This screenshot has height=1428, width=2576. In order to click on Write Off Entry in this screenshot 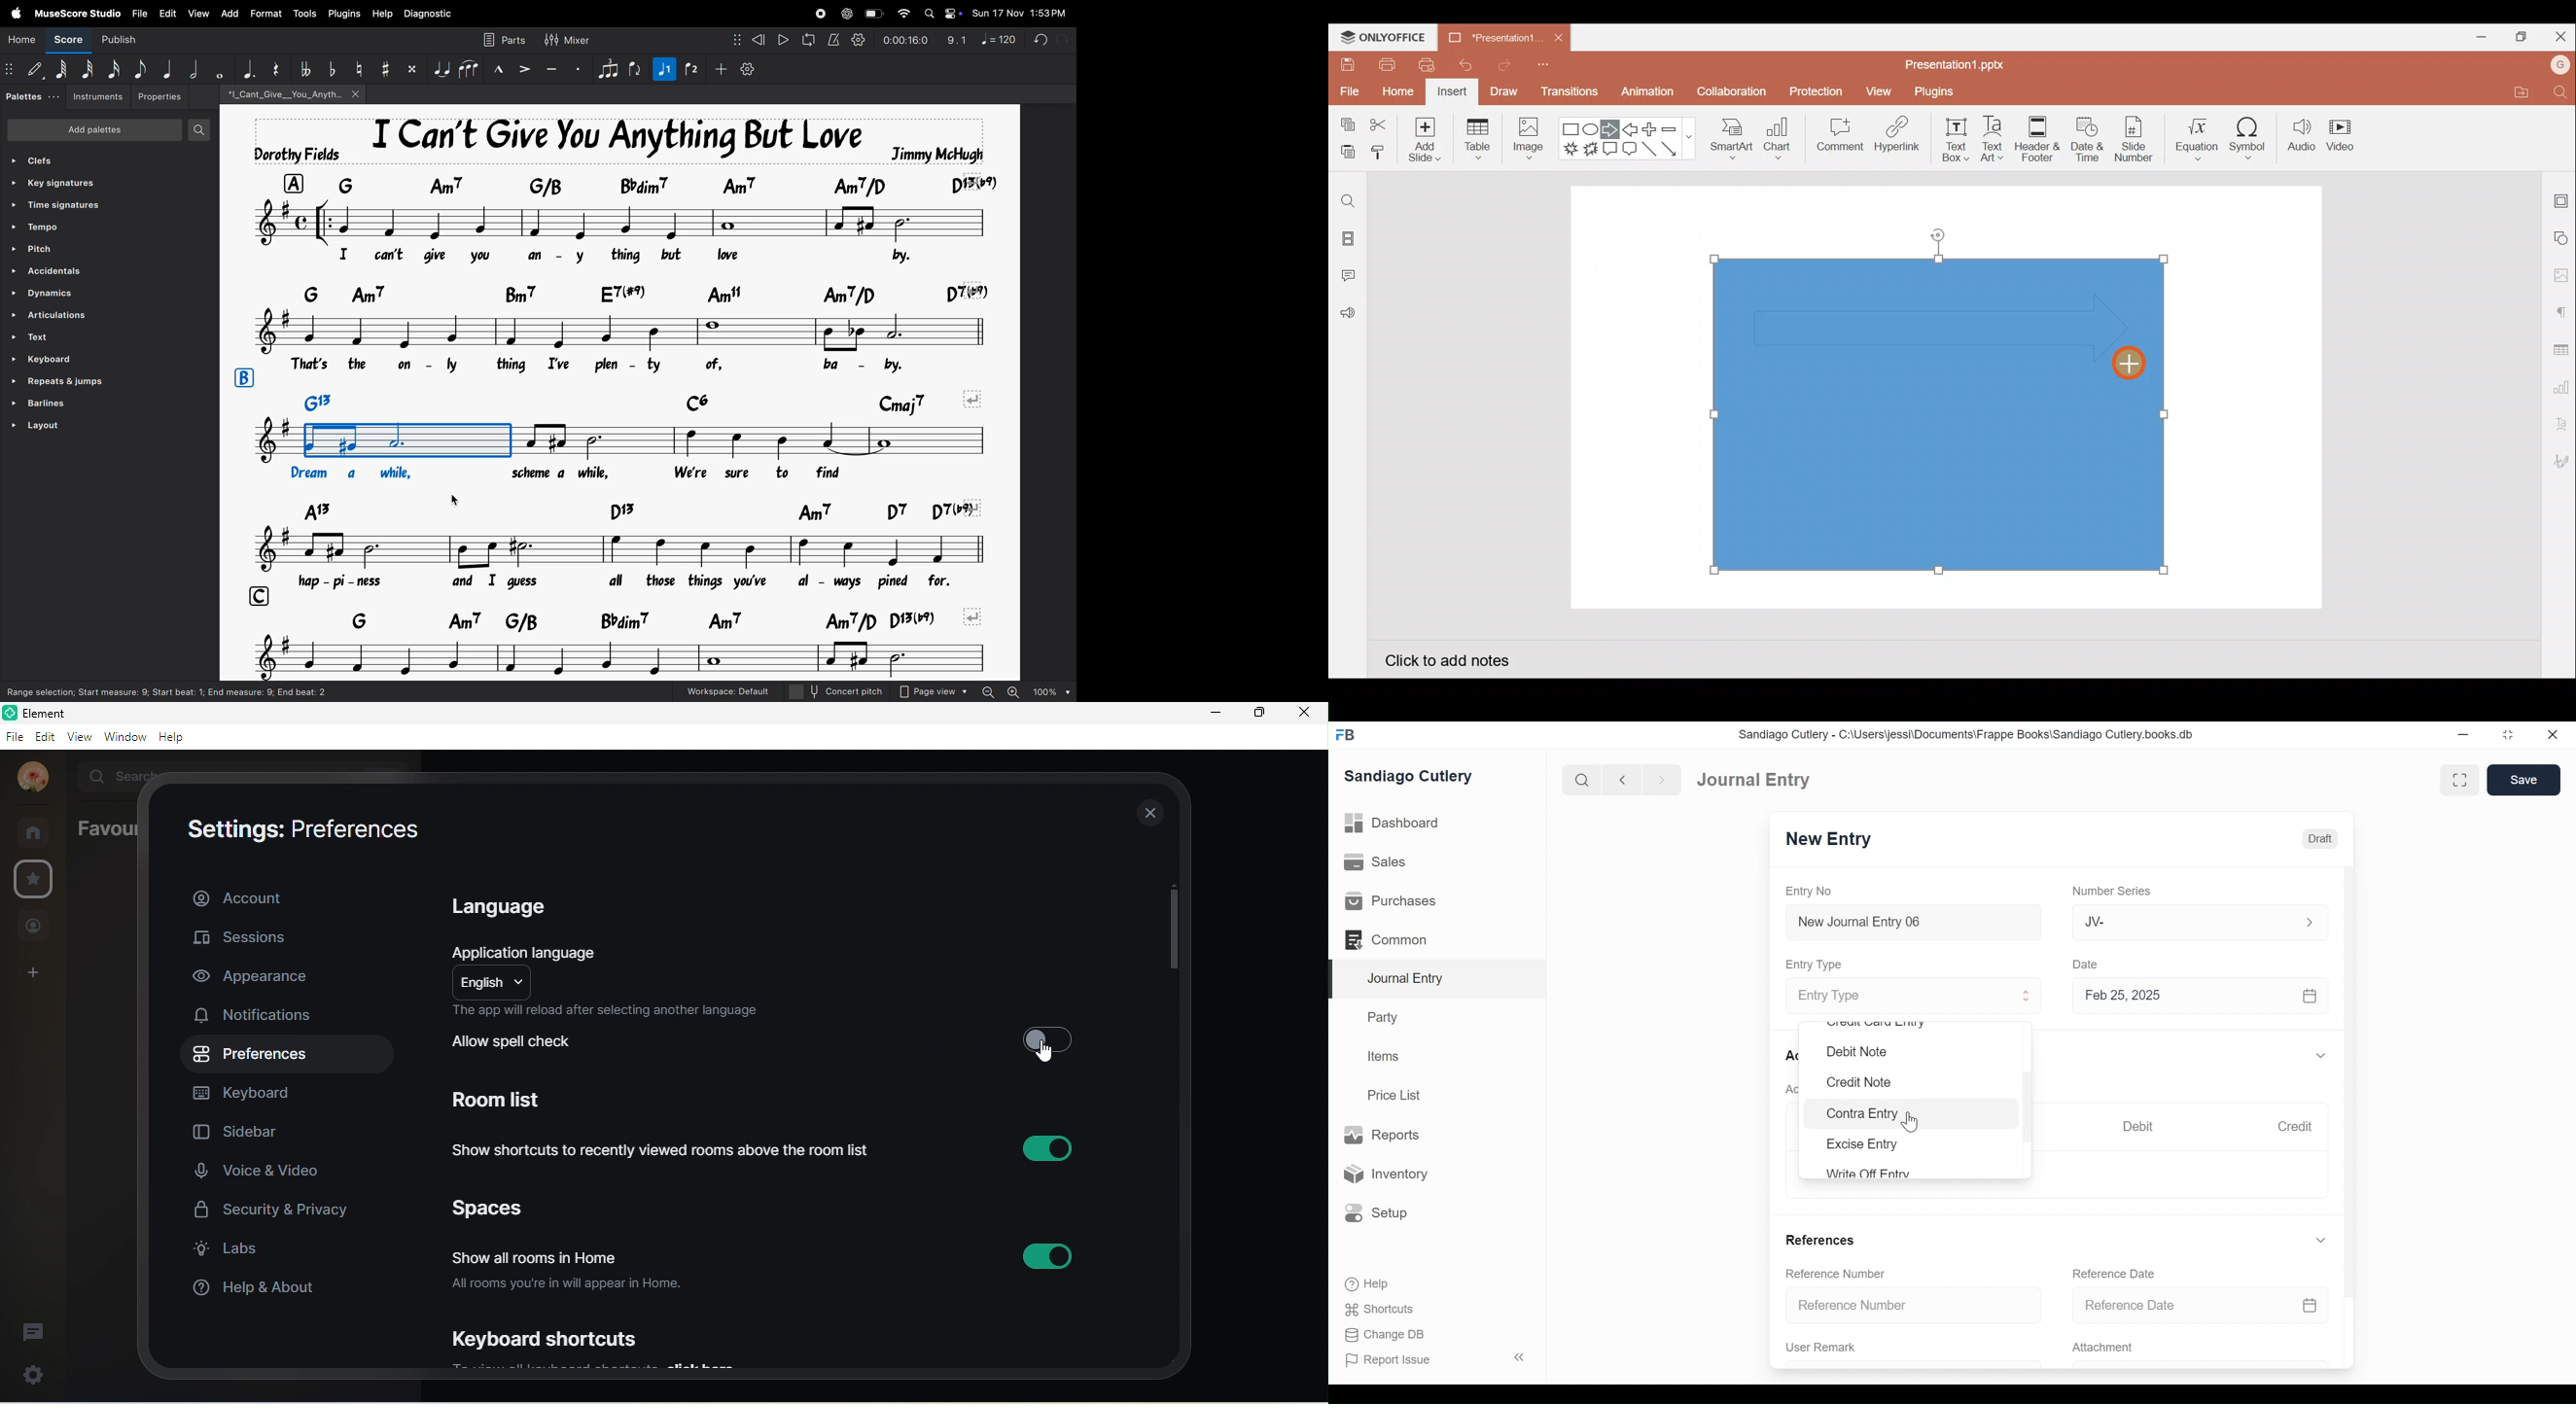, I will do `click(1867, 1173)`.